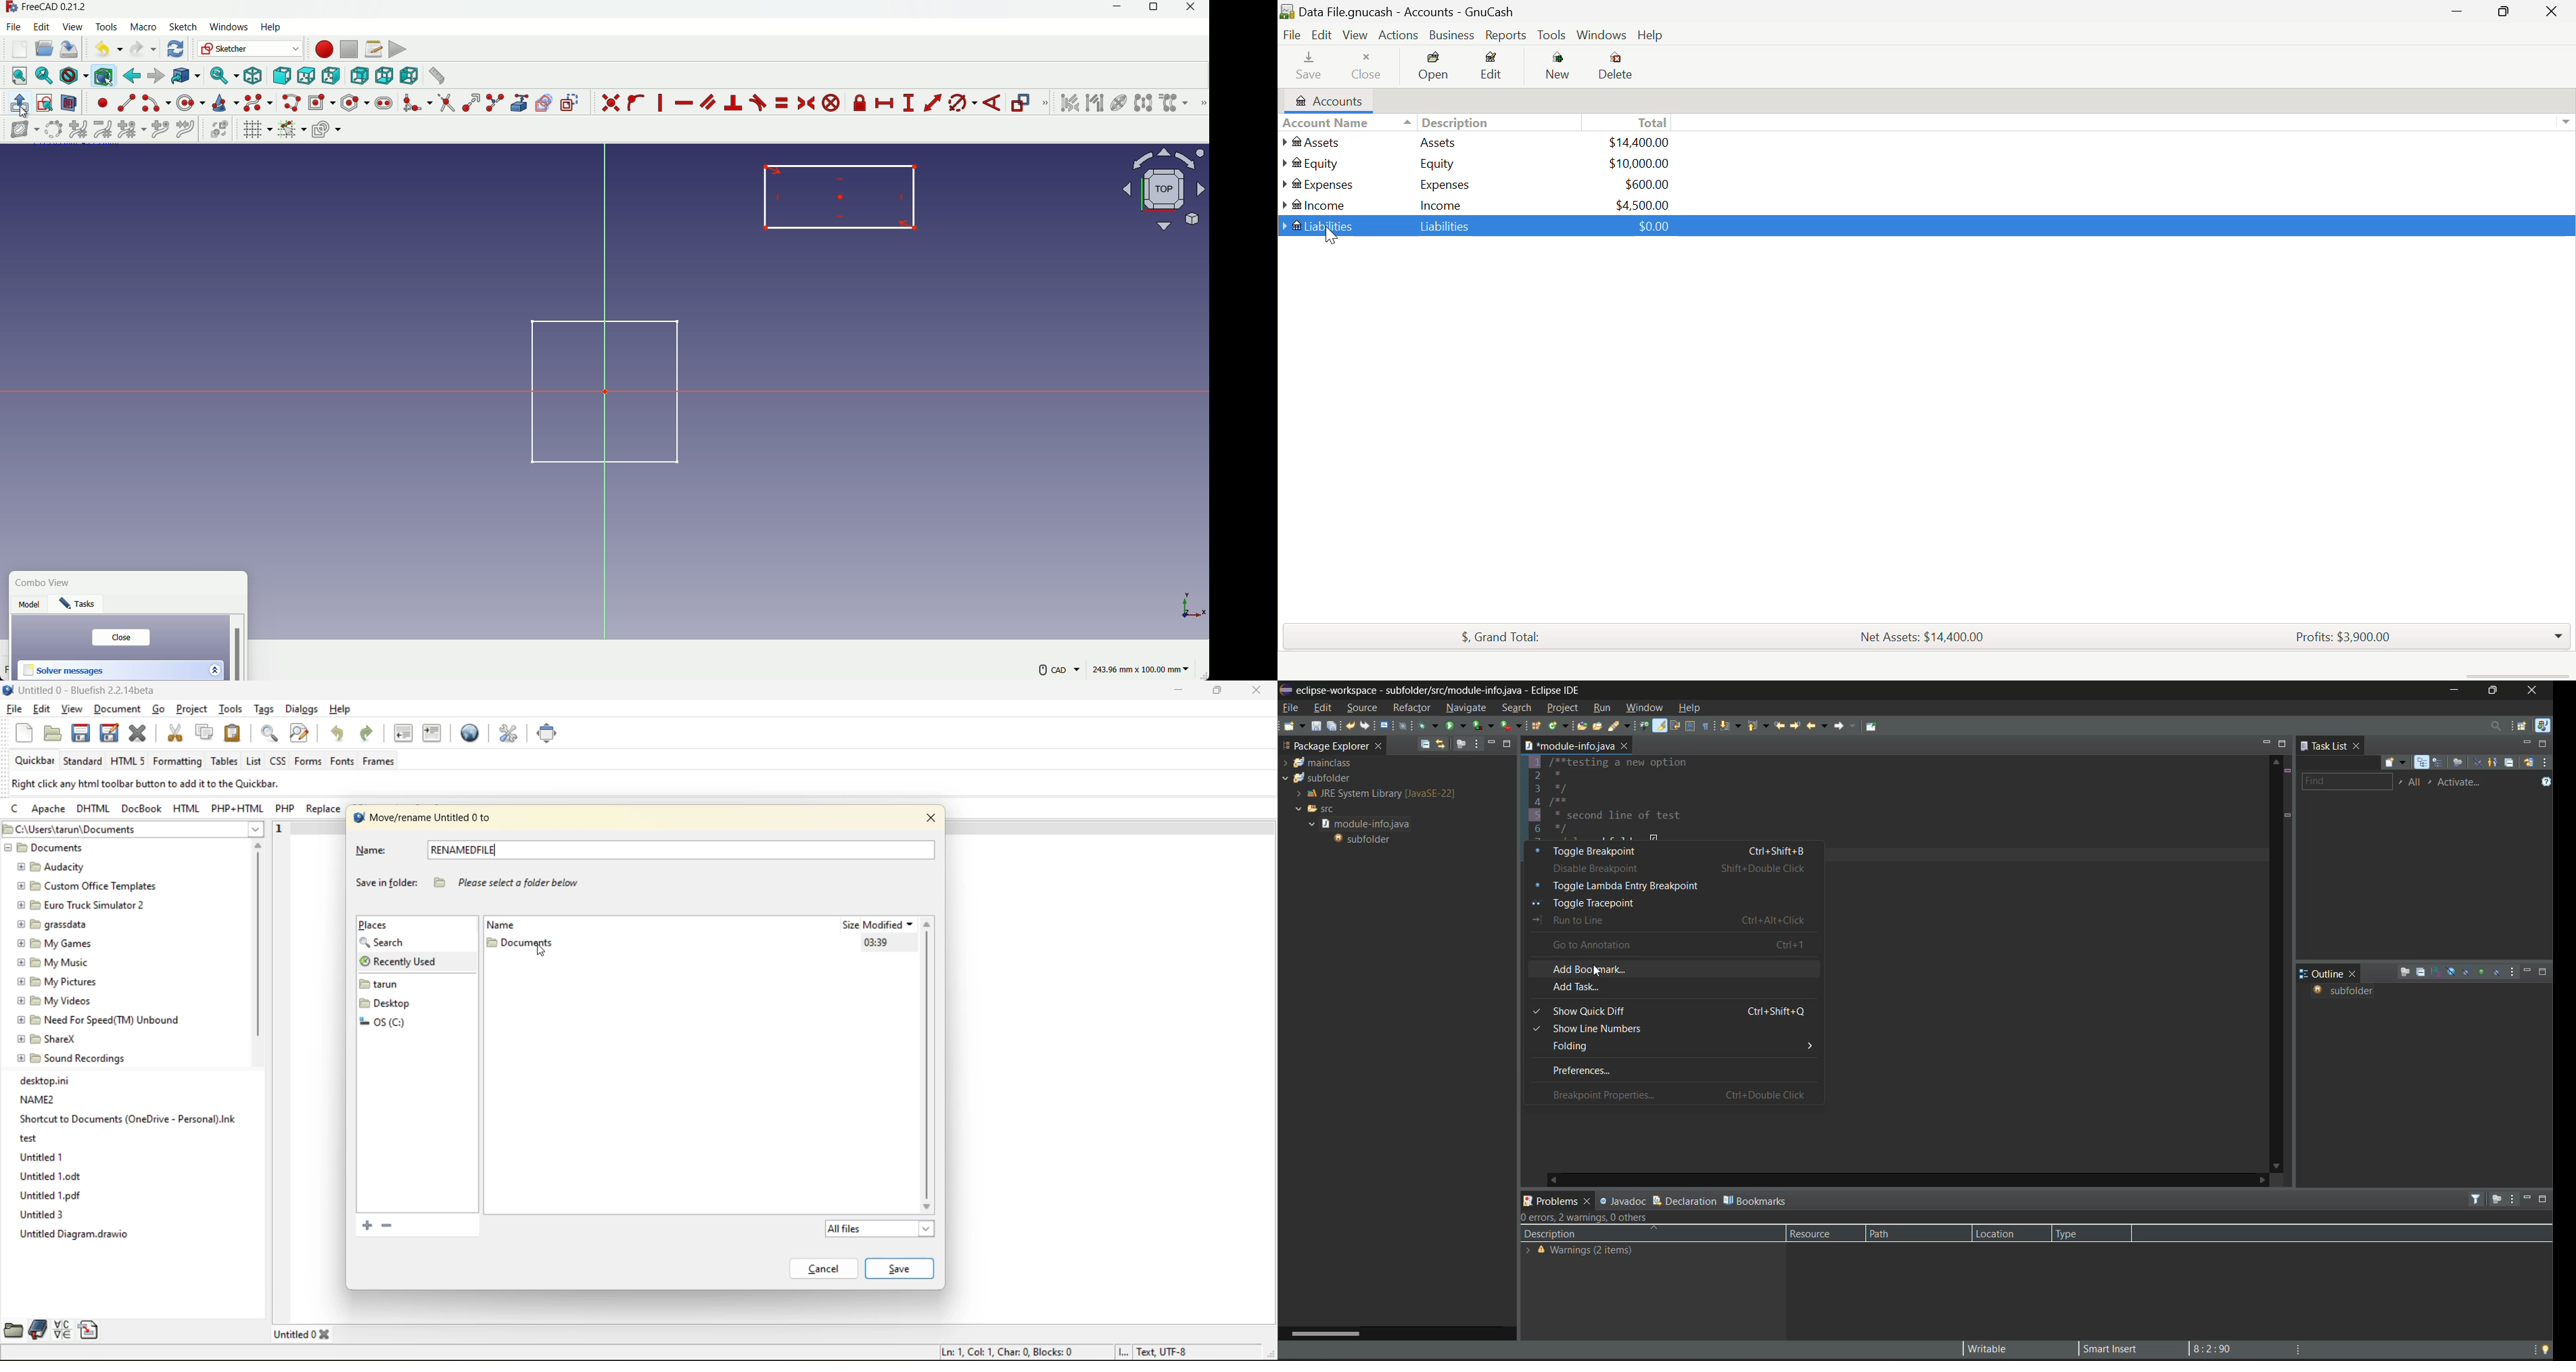  Describe the element at coordinates (214, 669) in the screenshot. I see `Expand` at that location.